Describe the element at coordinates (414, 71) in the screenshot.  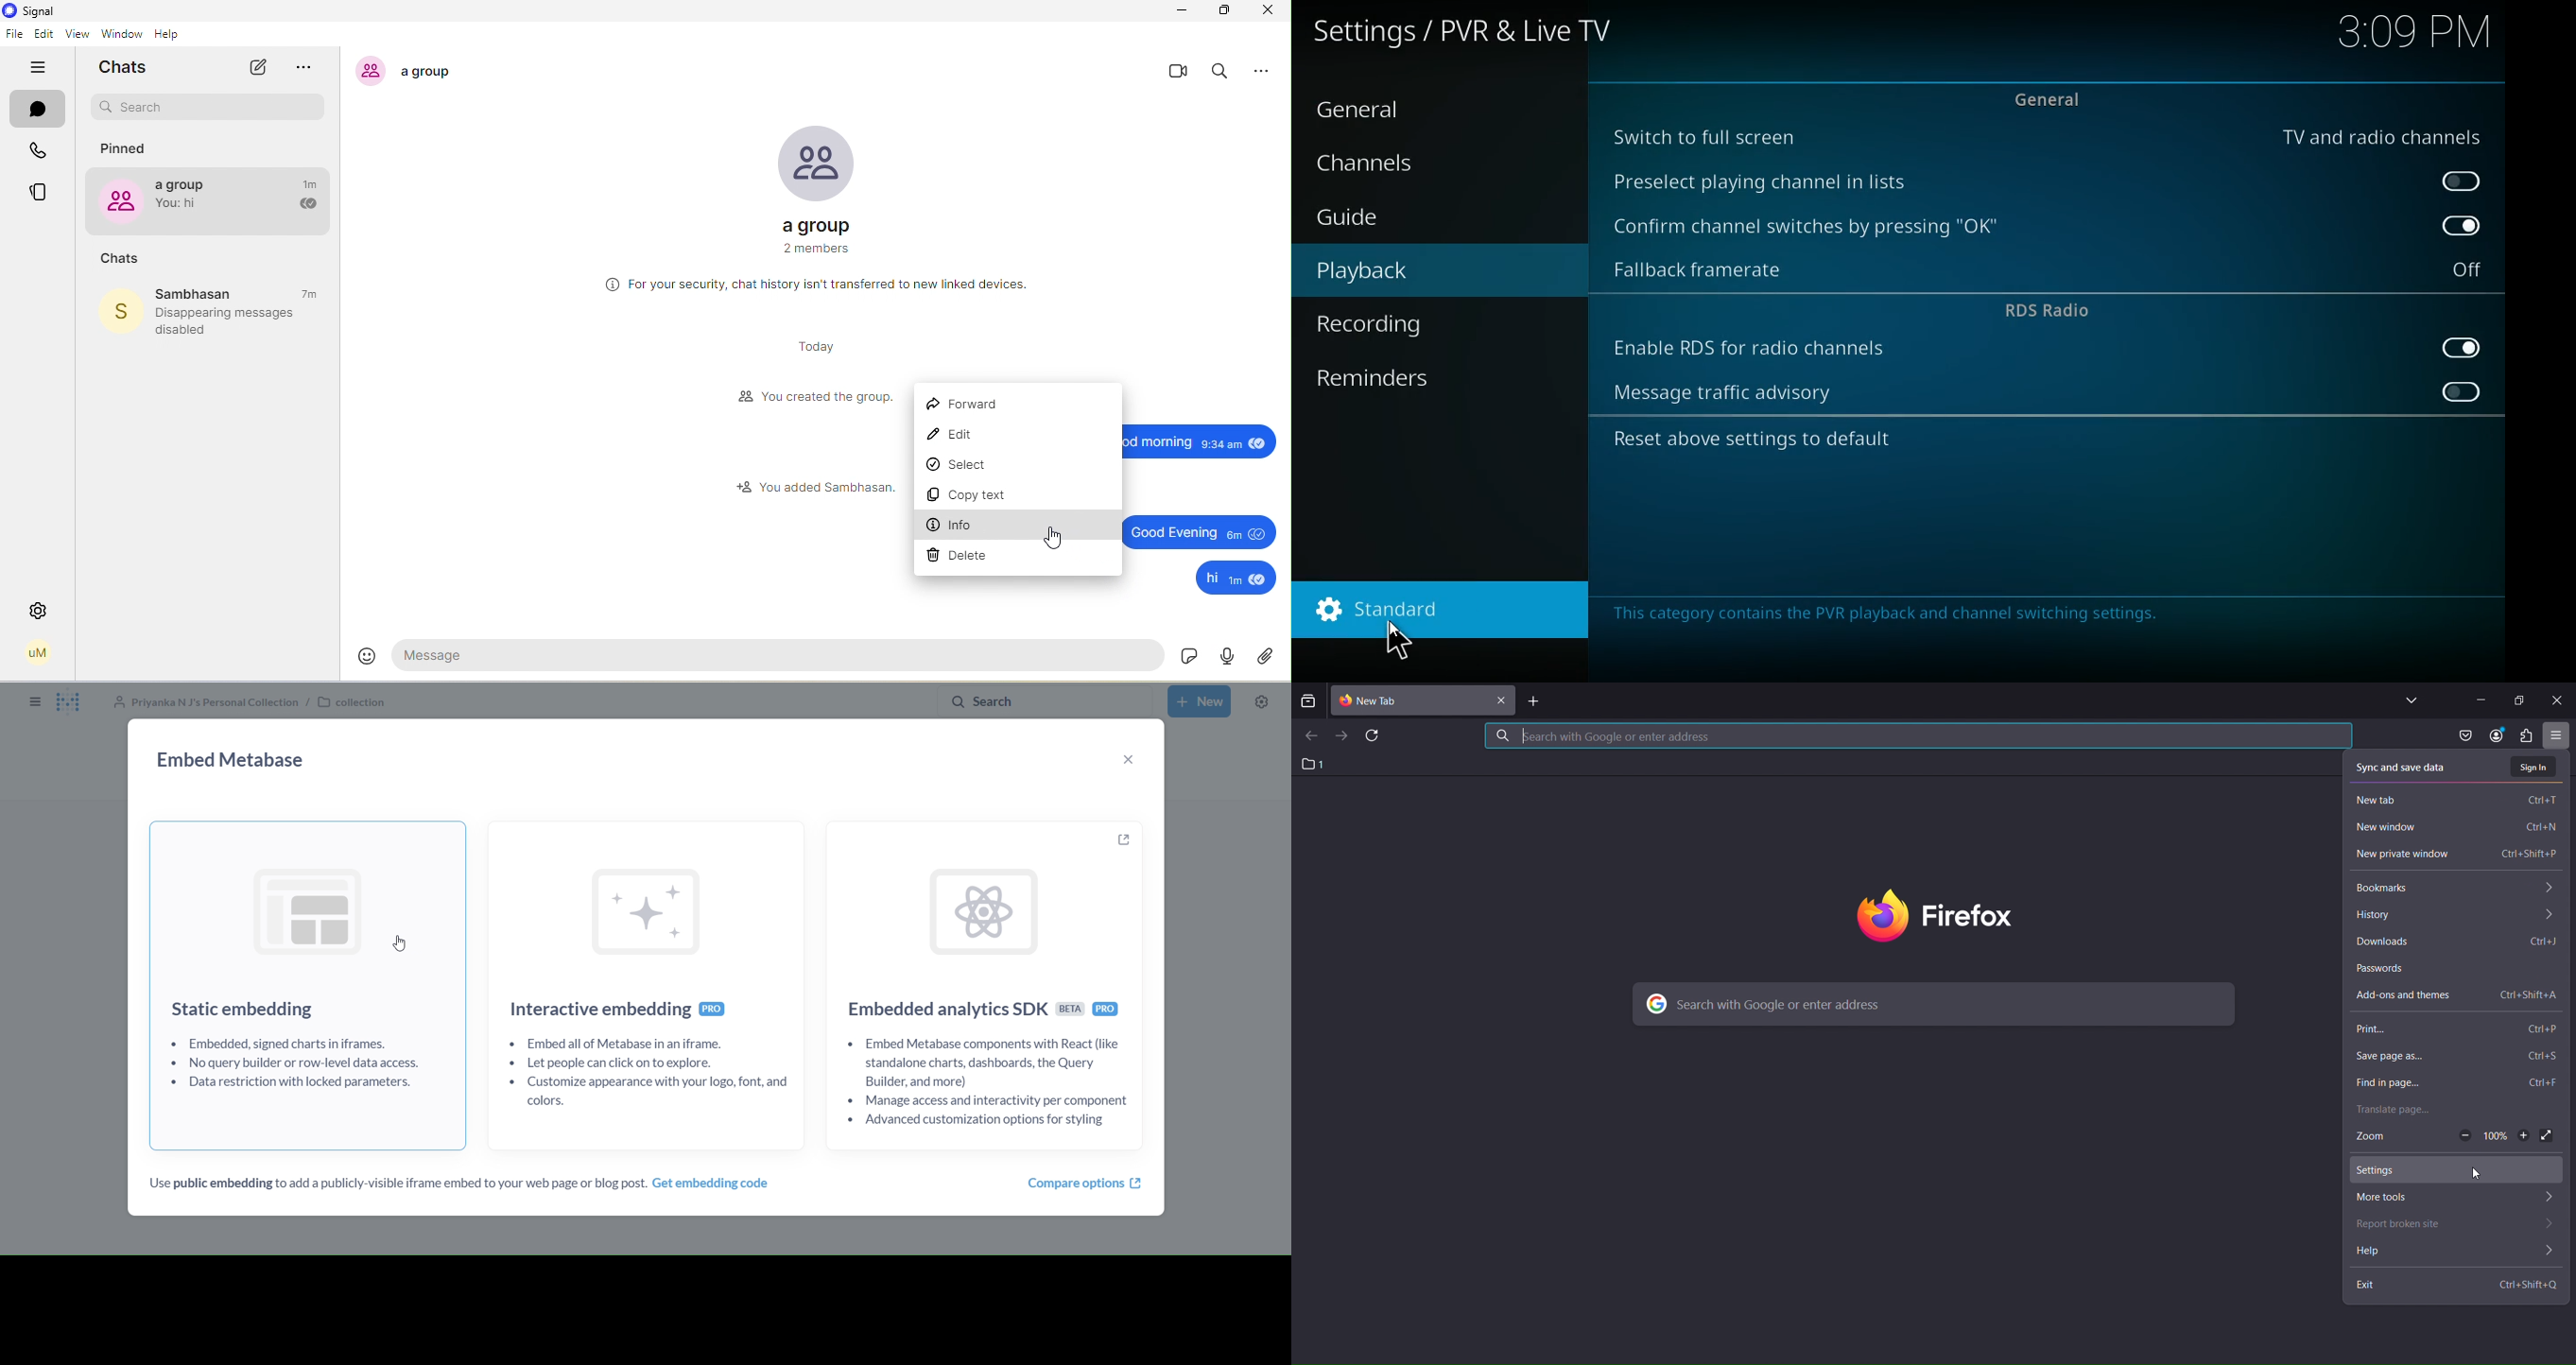
I see `a group` at that location.